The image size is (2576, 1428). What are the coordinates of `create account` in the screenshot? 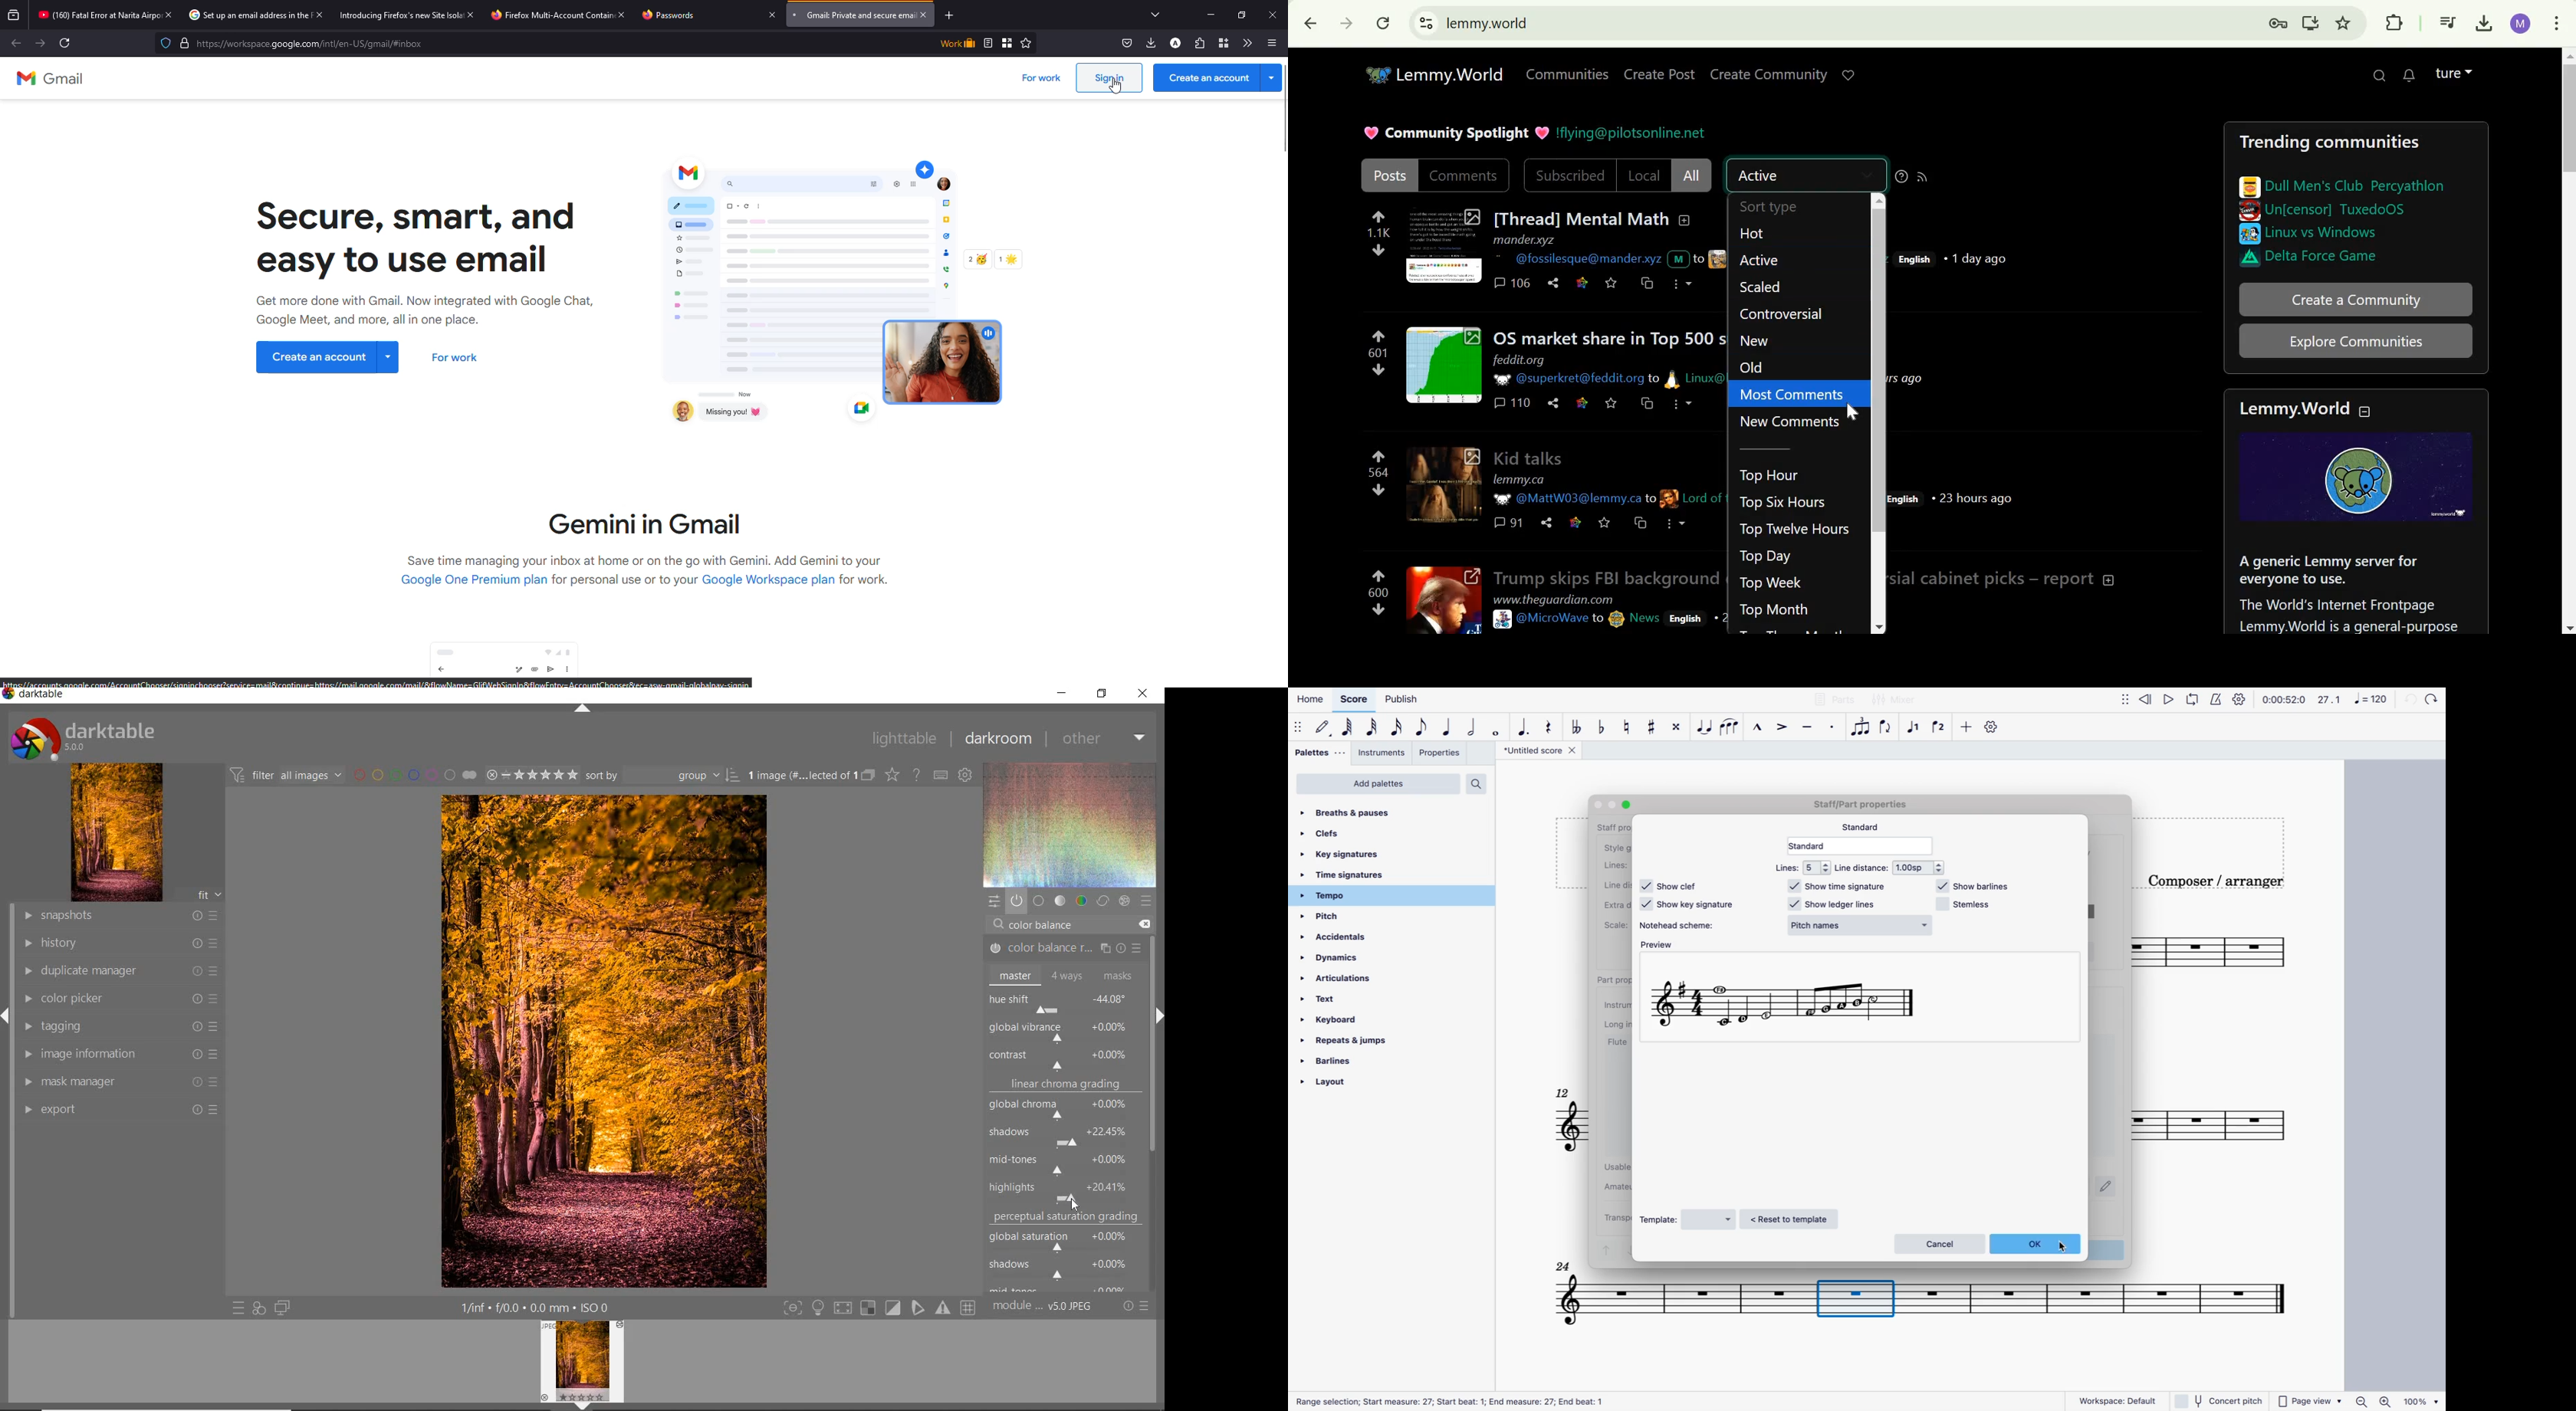 It's located at (327, 357).